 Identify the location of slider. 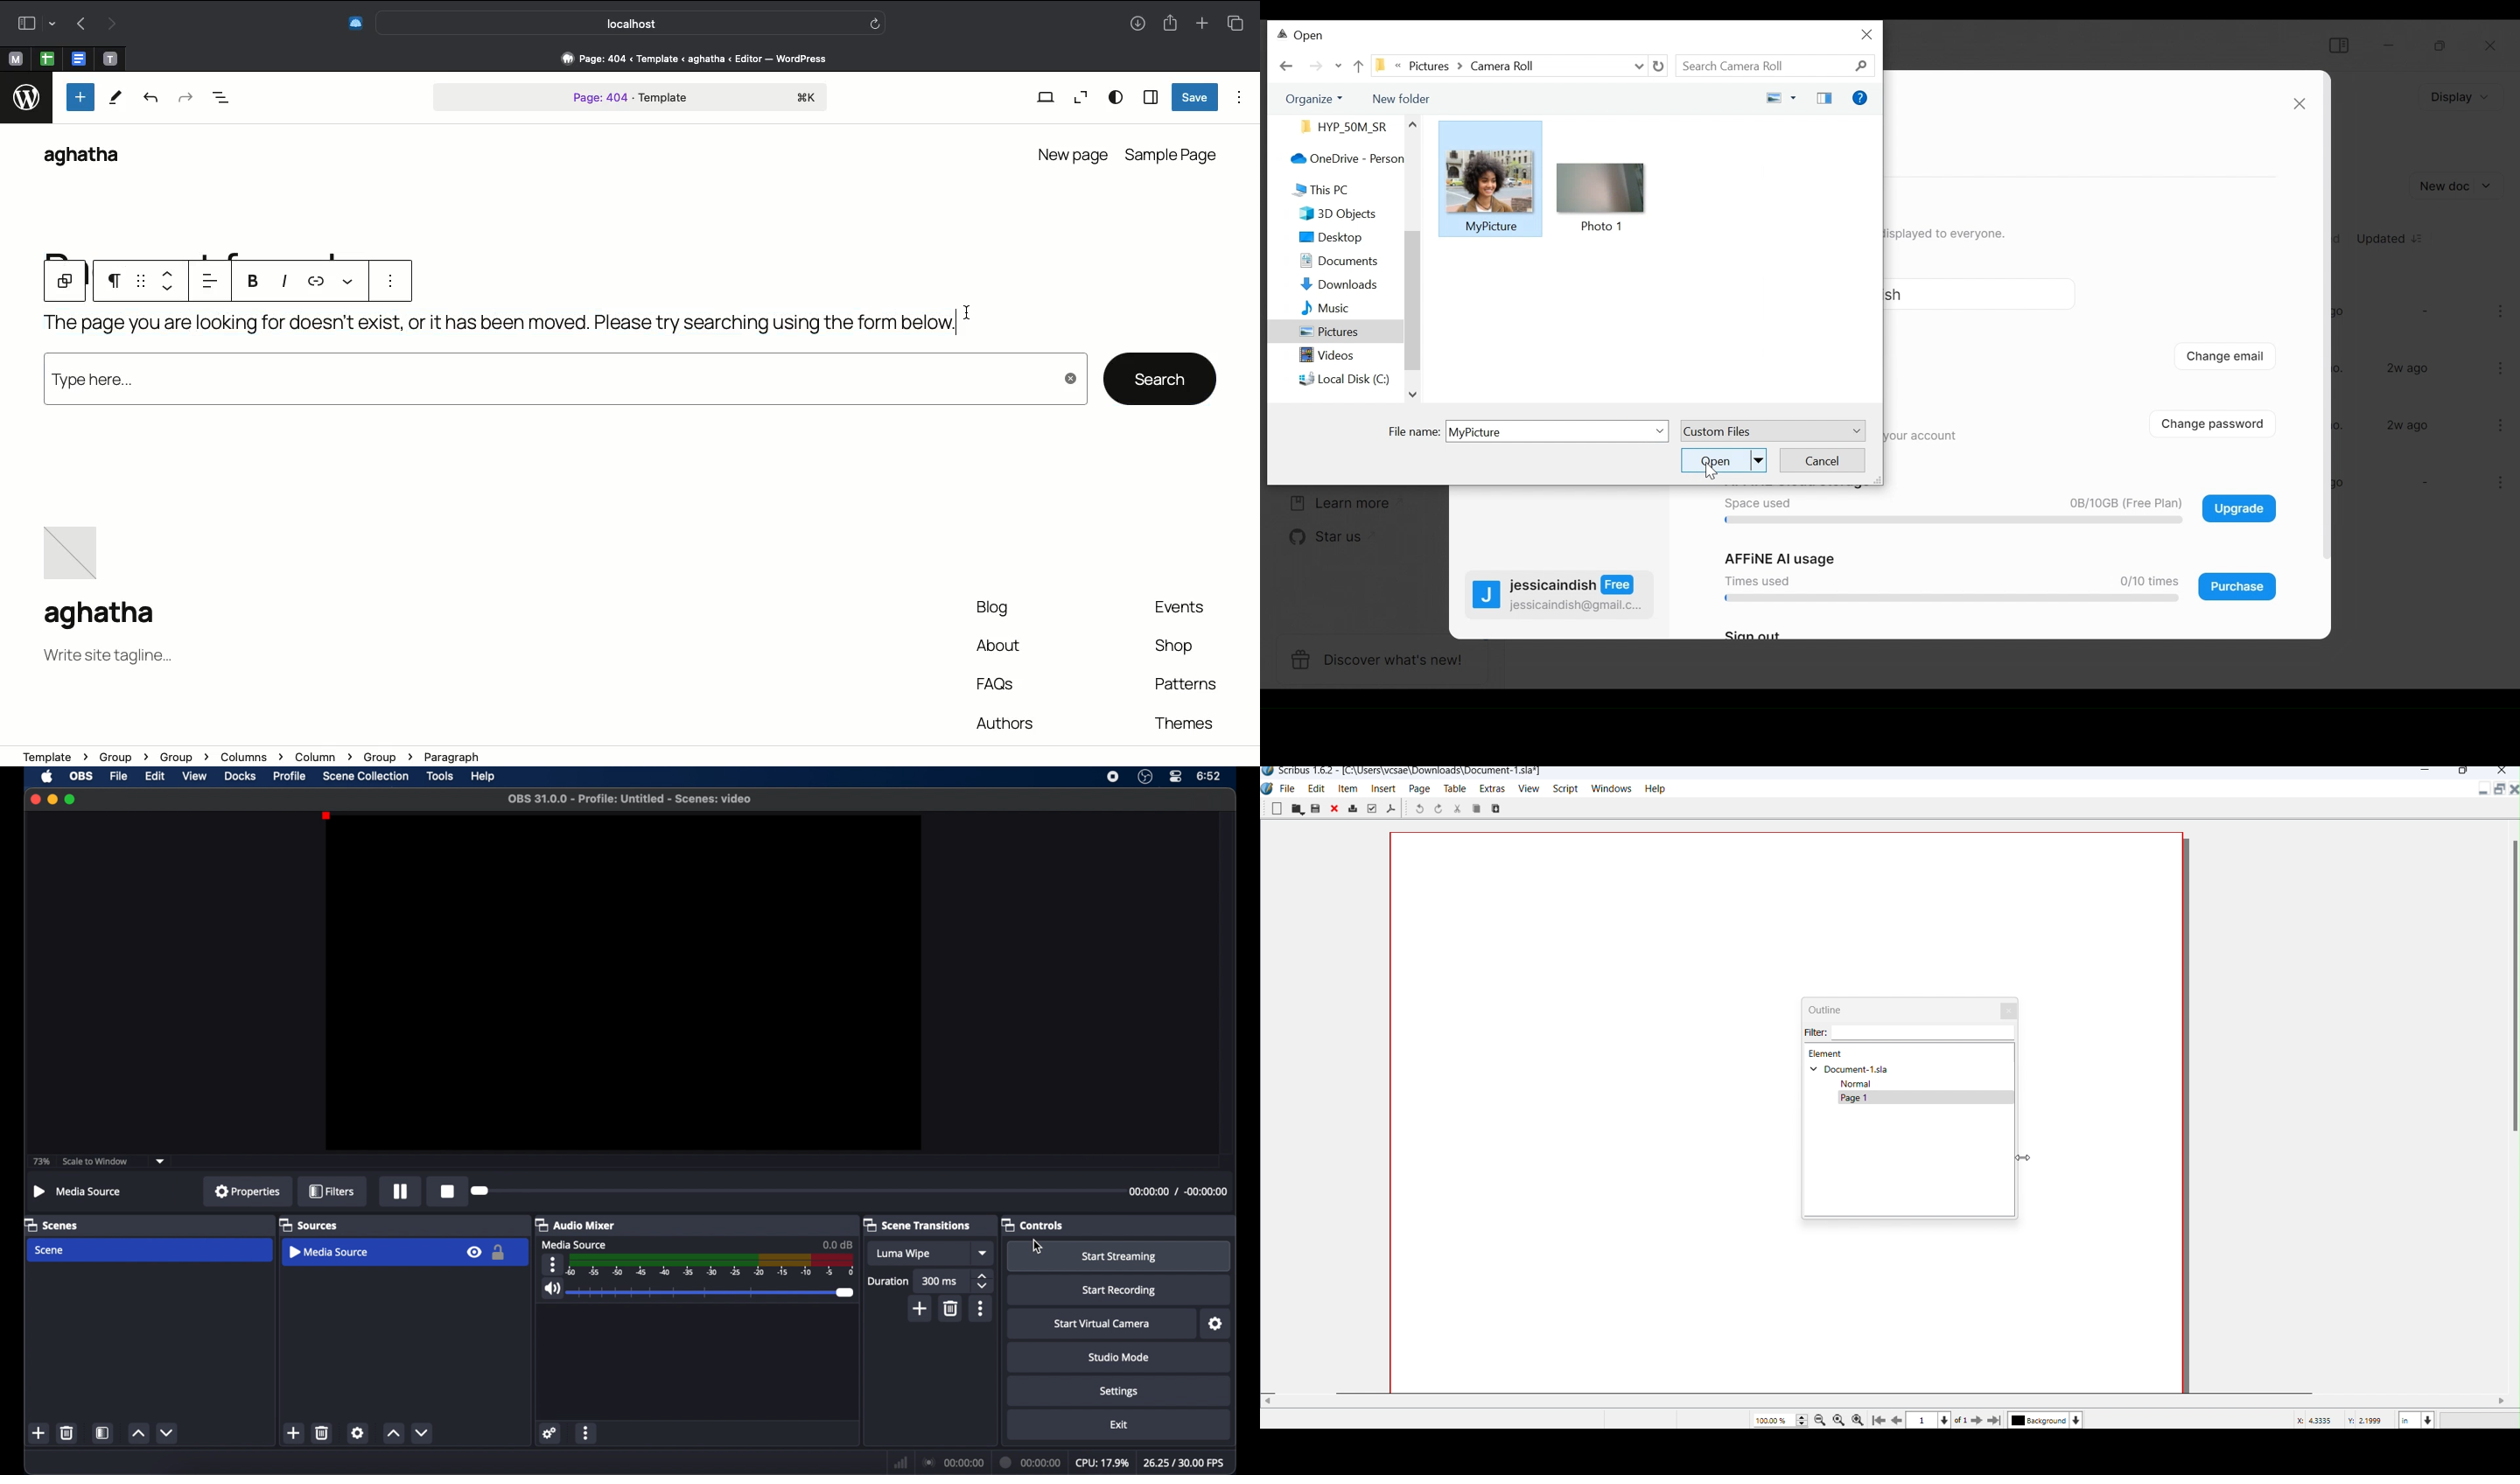
(712, 1293).